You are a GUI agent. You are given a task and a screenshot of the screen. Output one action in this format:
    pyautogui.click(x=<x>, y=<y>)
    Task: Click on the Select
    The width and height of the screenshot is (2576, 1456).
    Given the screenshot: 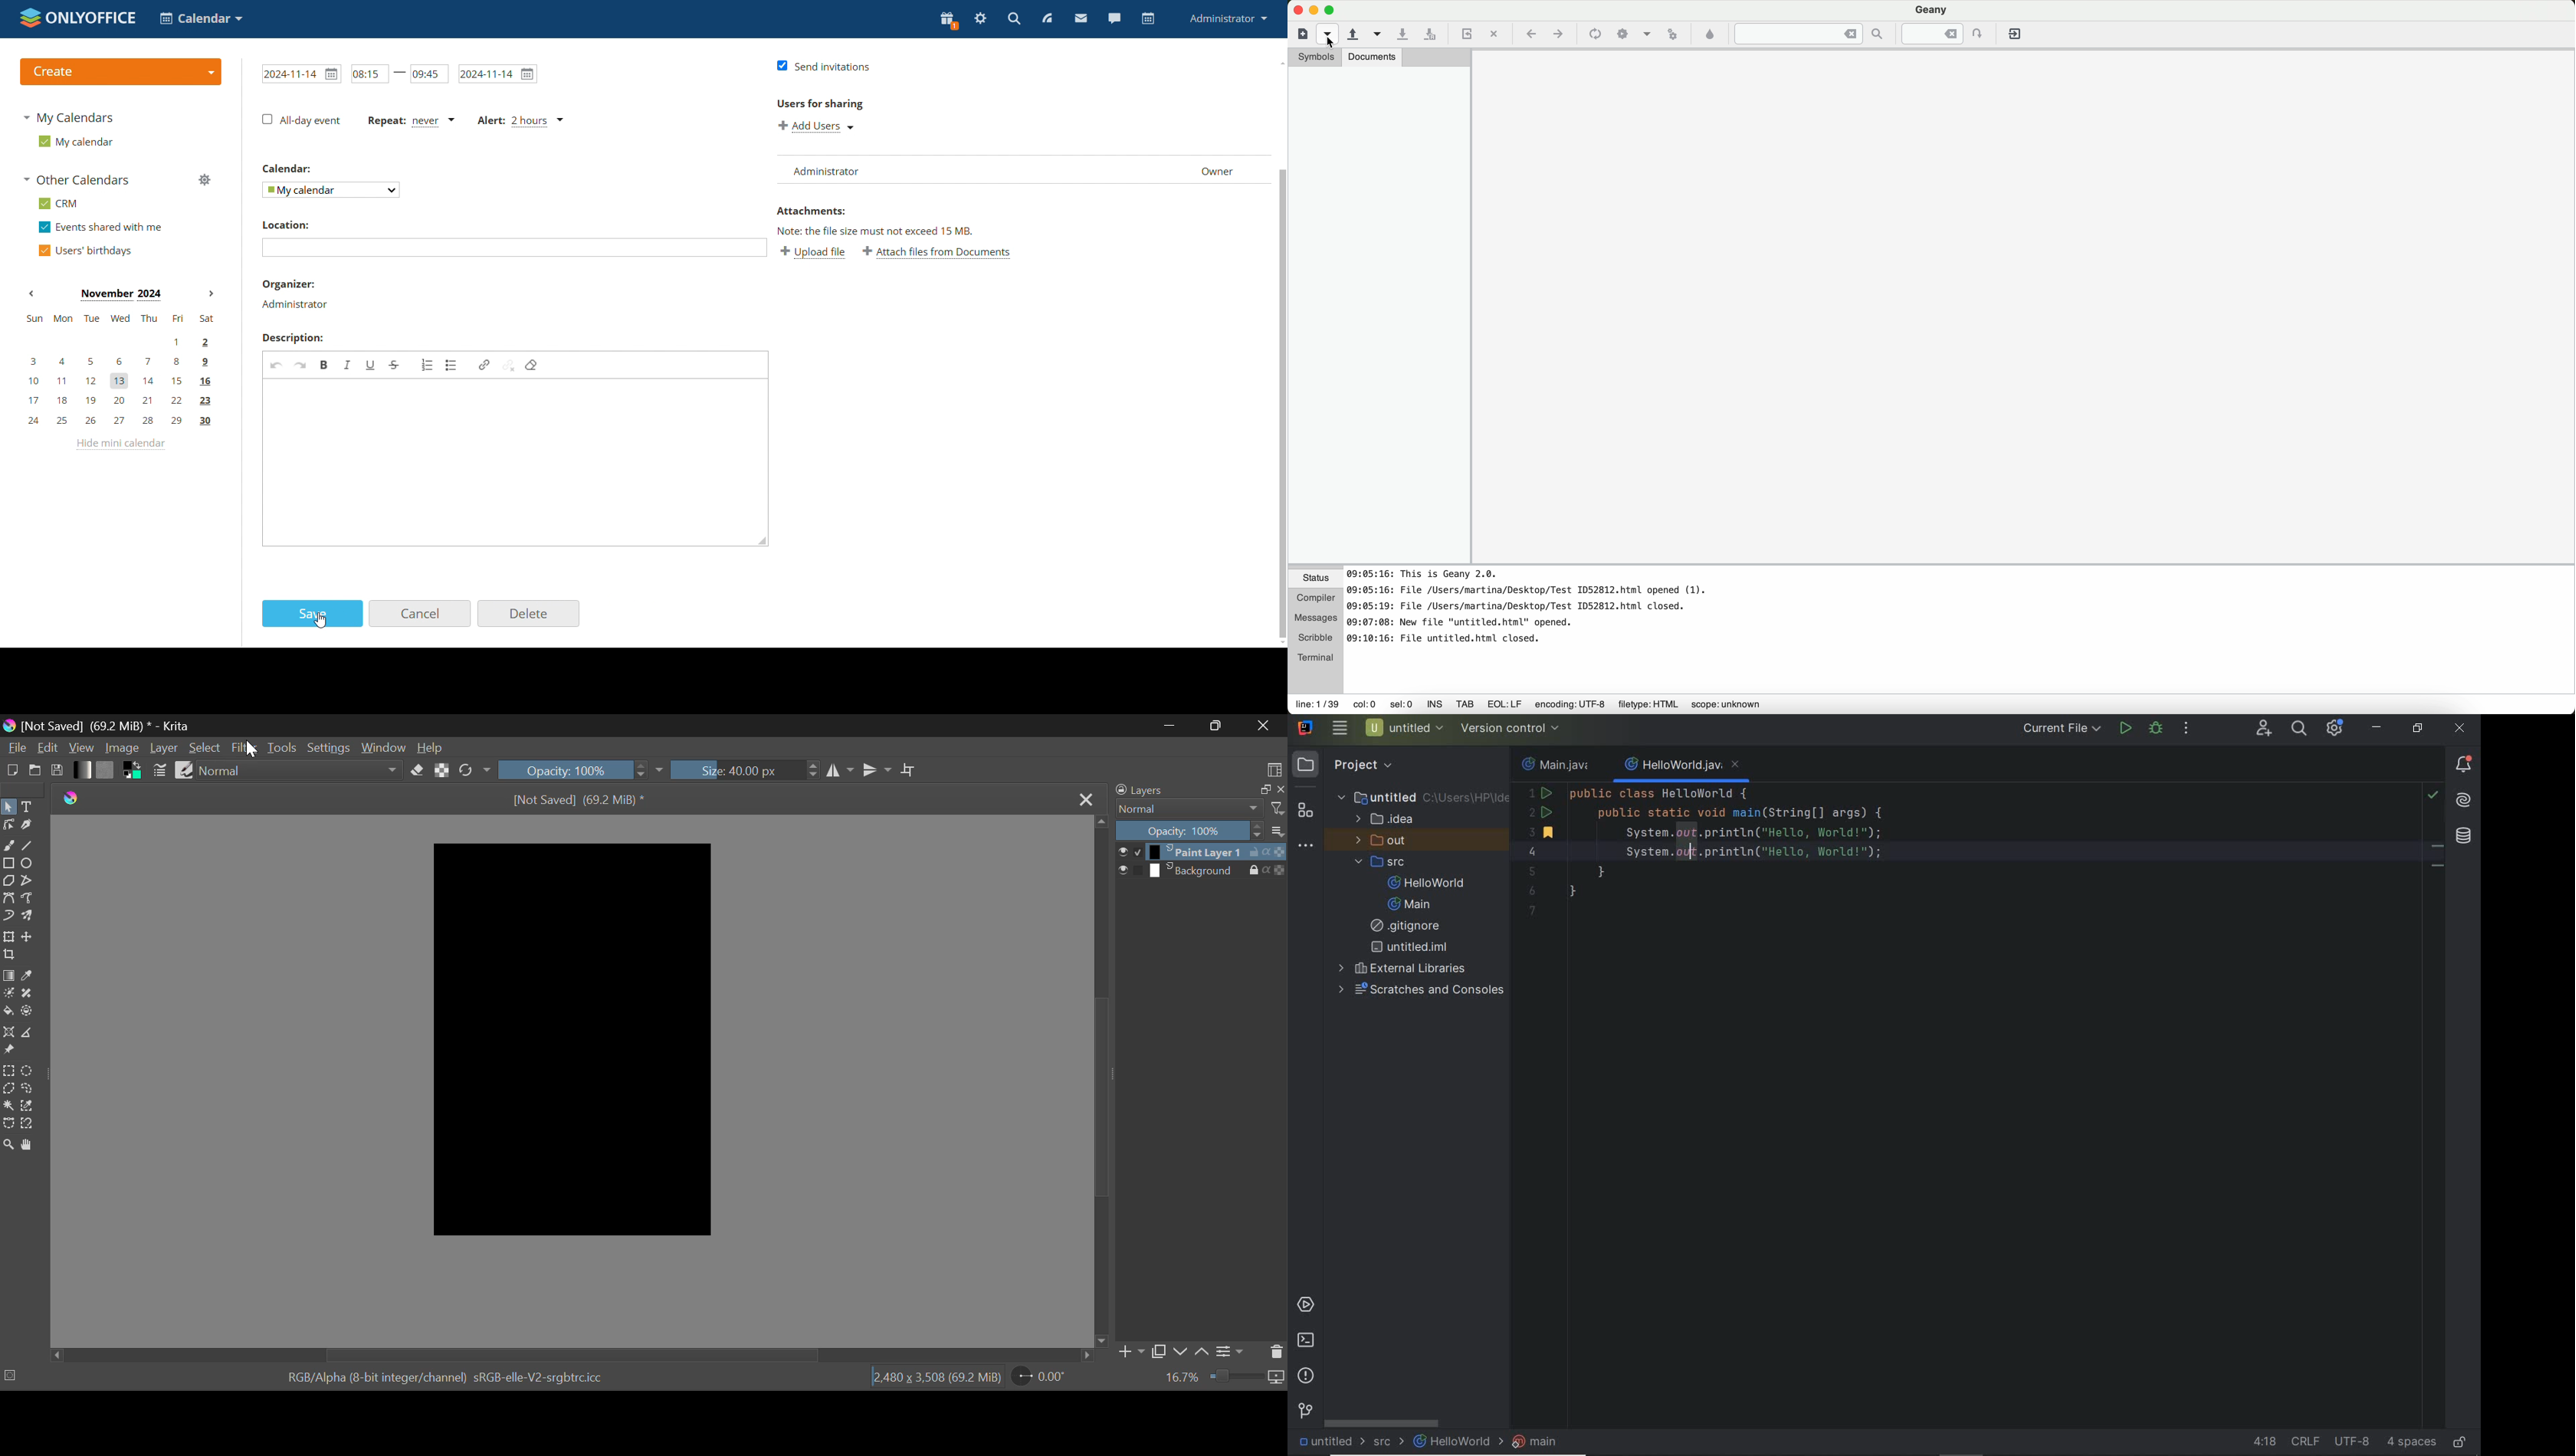 What is the action you would take?
    pyautogui.click(x=8, y=808)
    